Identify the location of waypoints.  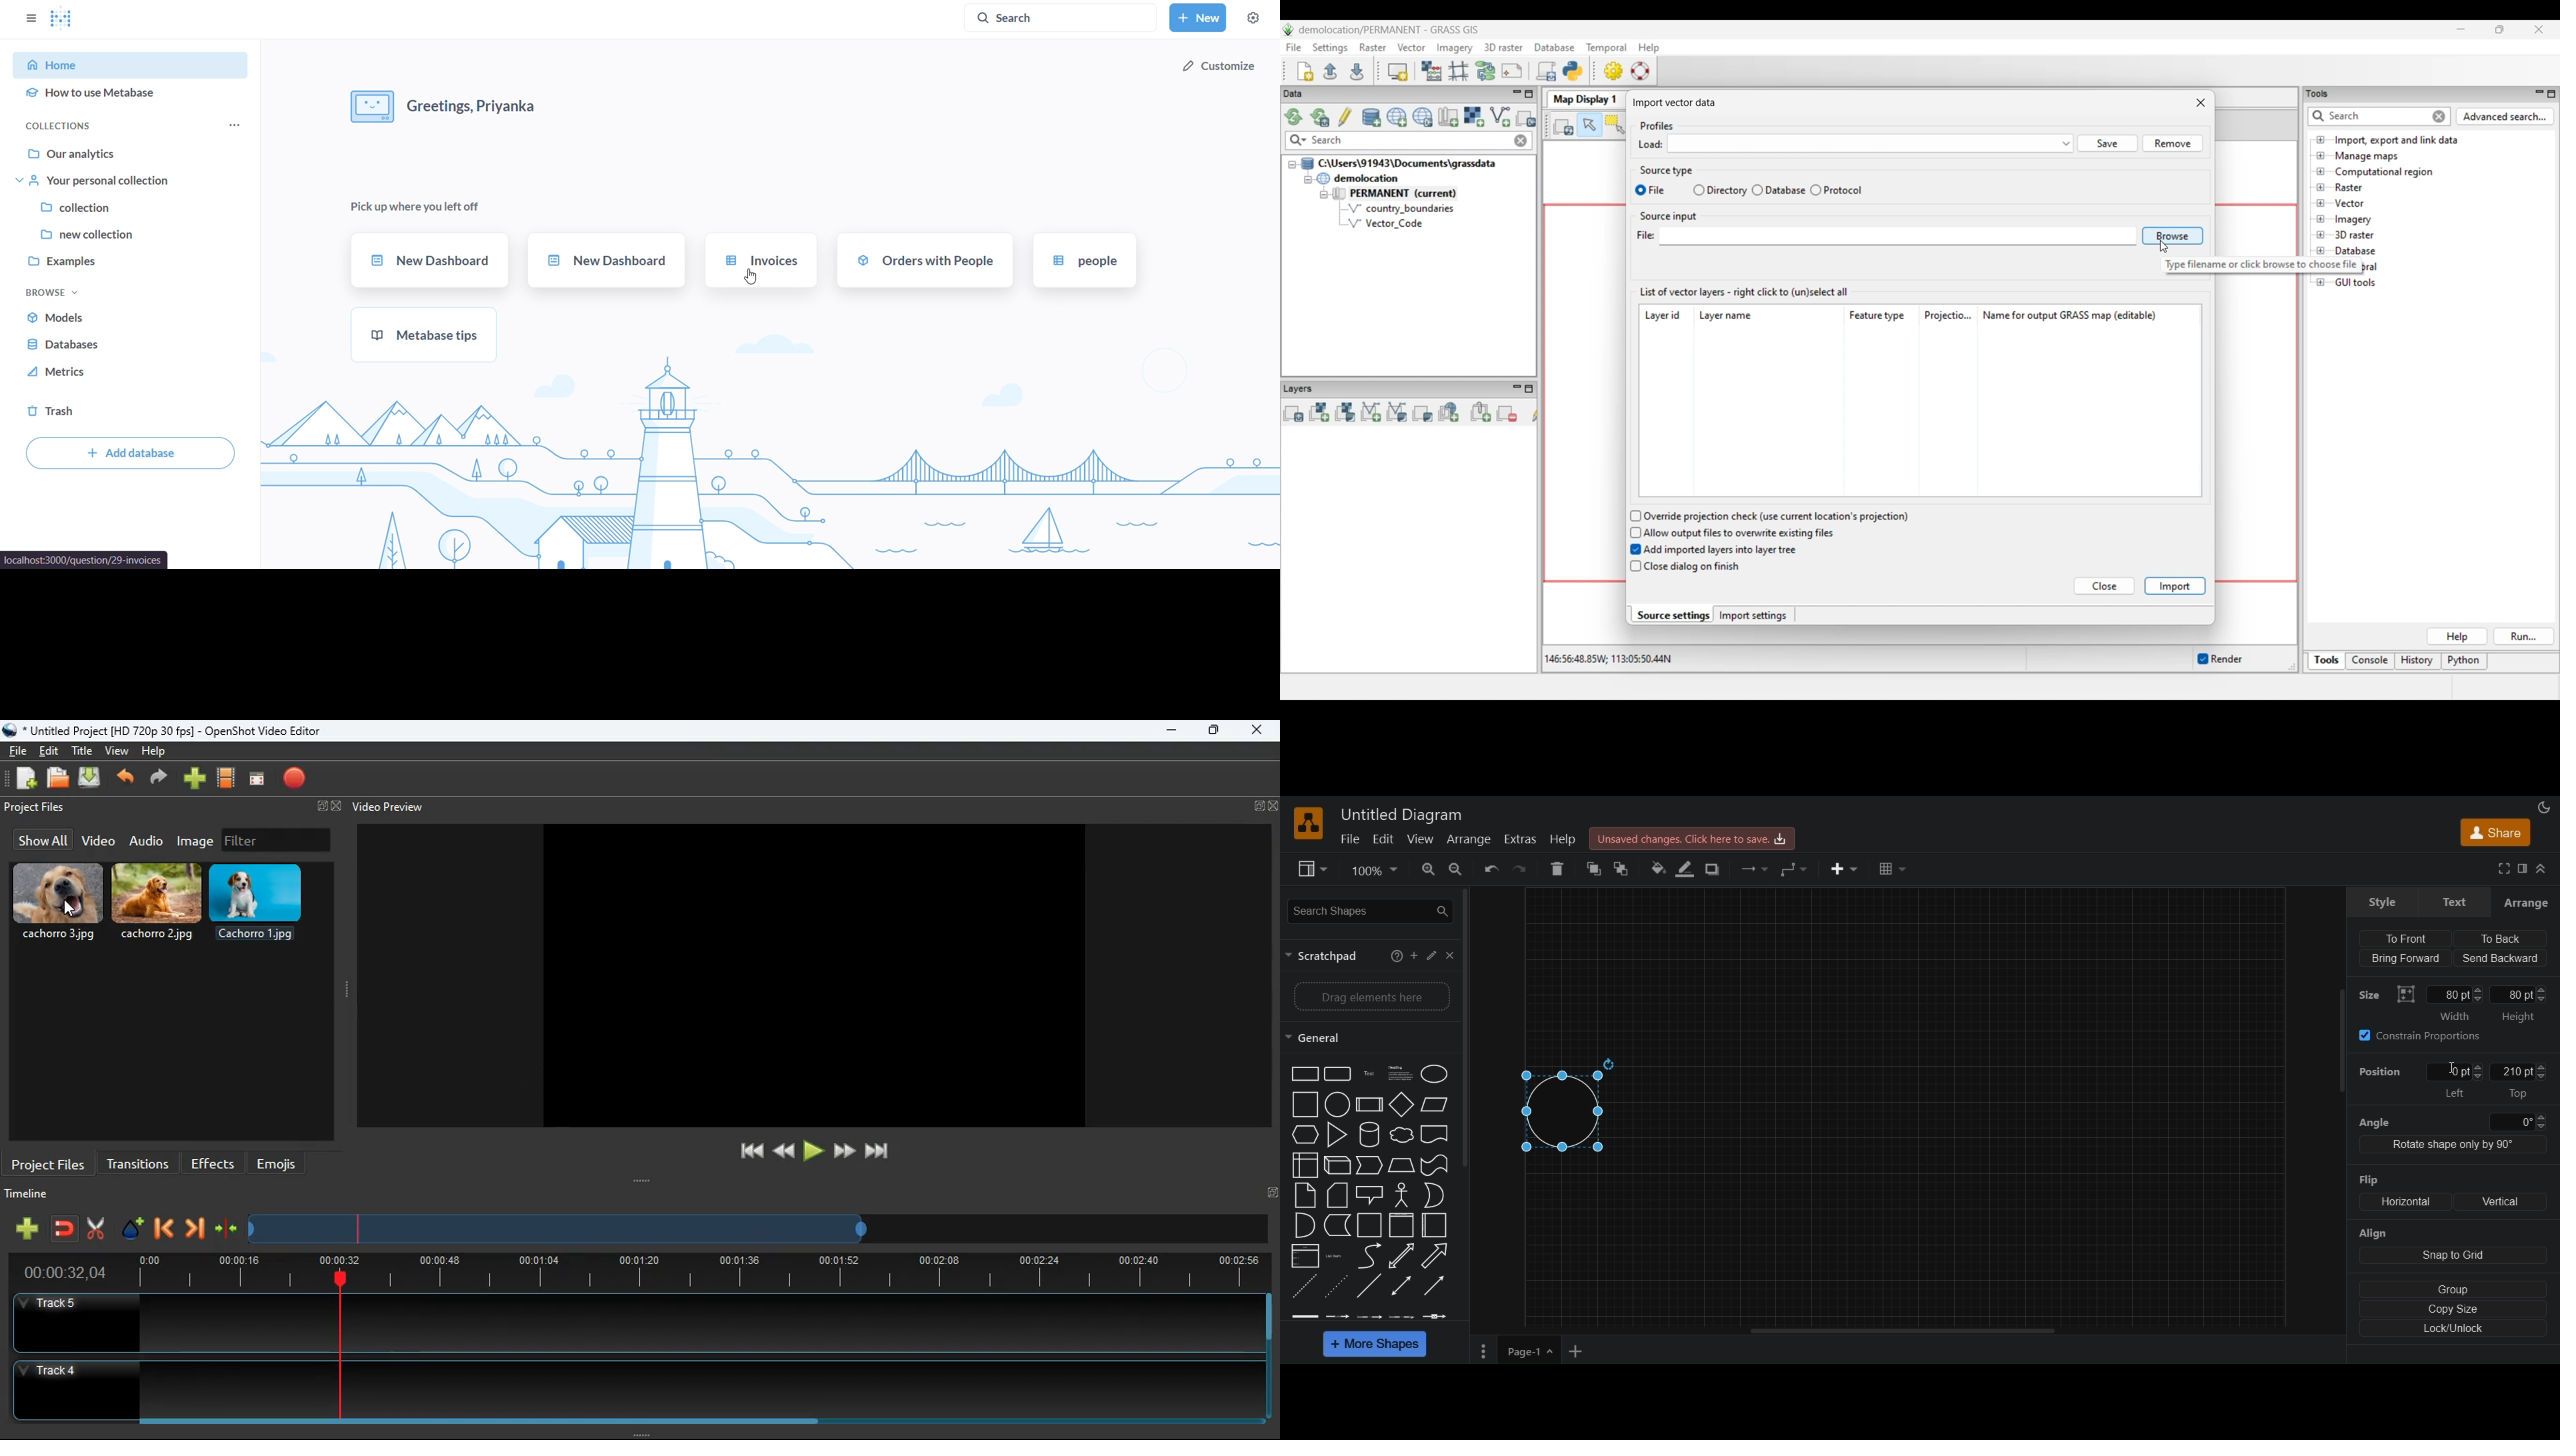
(1794, 869).